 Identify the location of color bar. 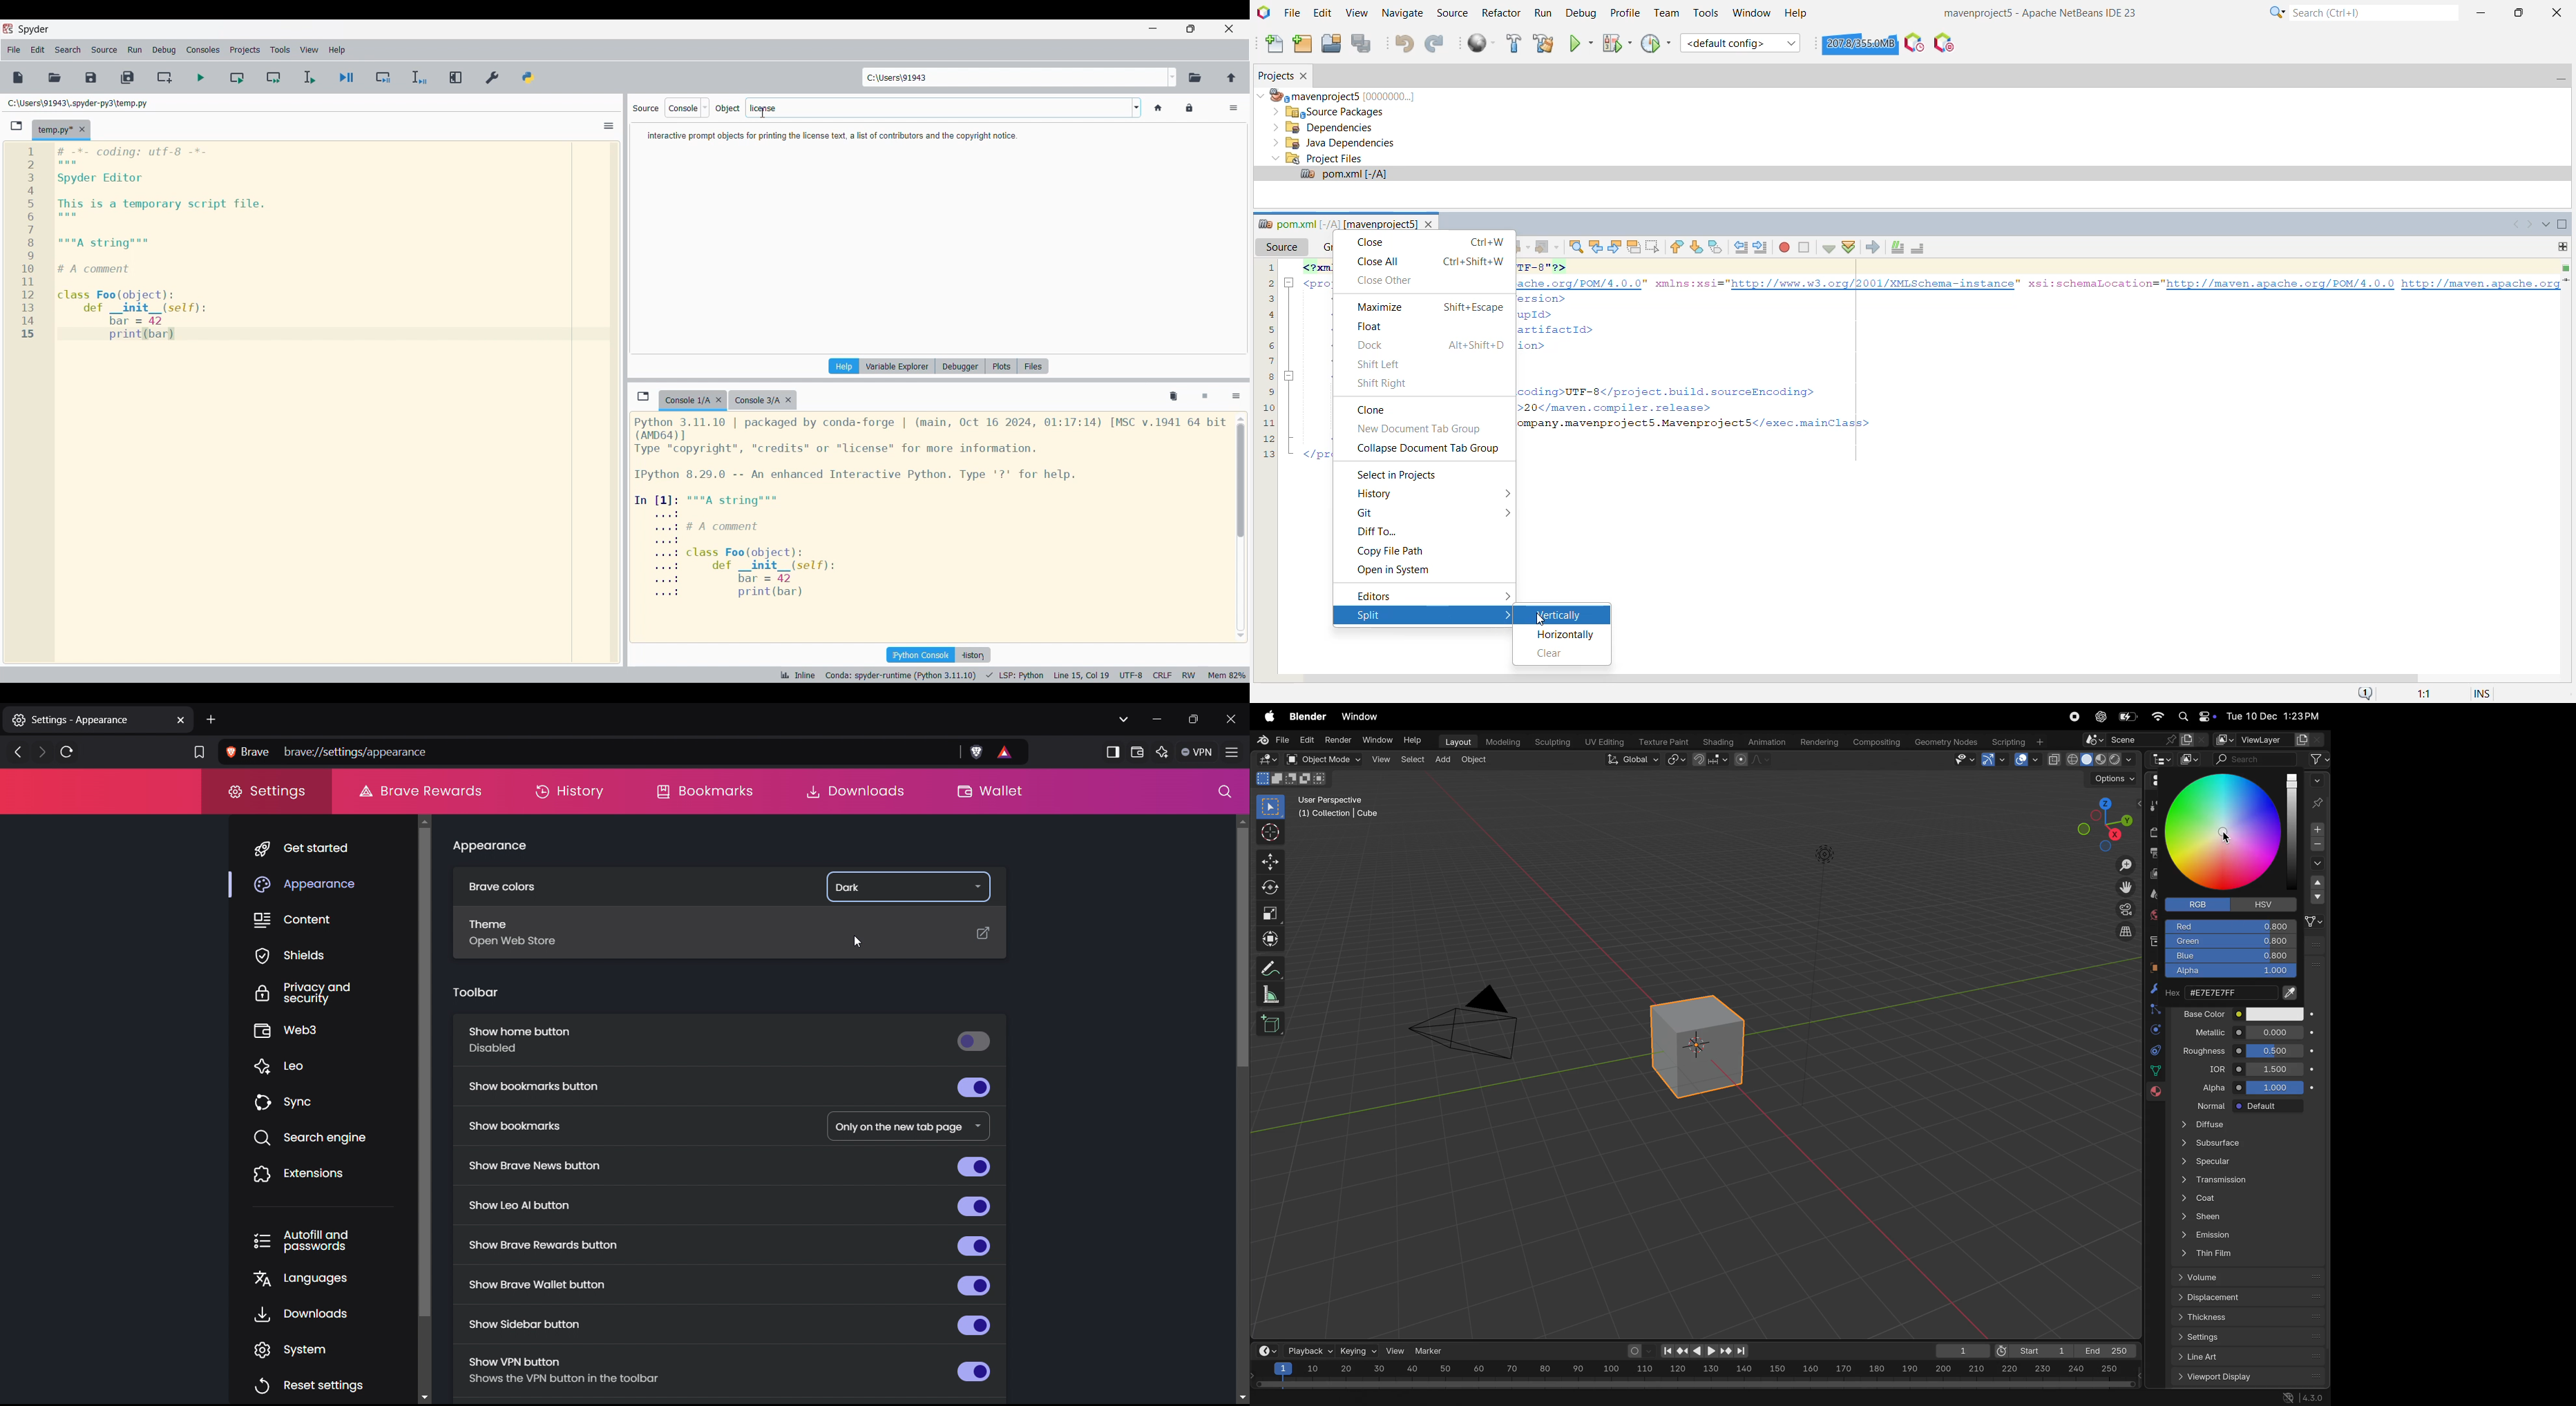
(2293, 828).